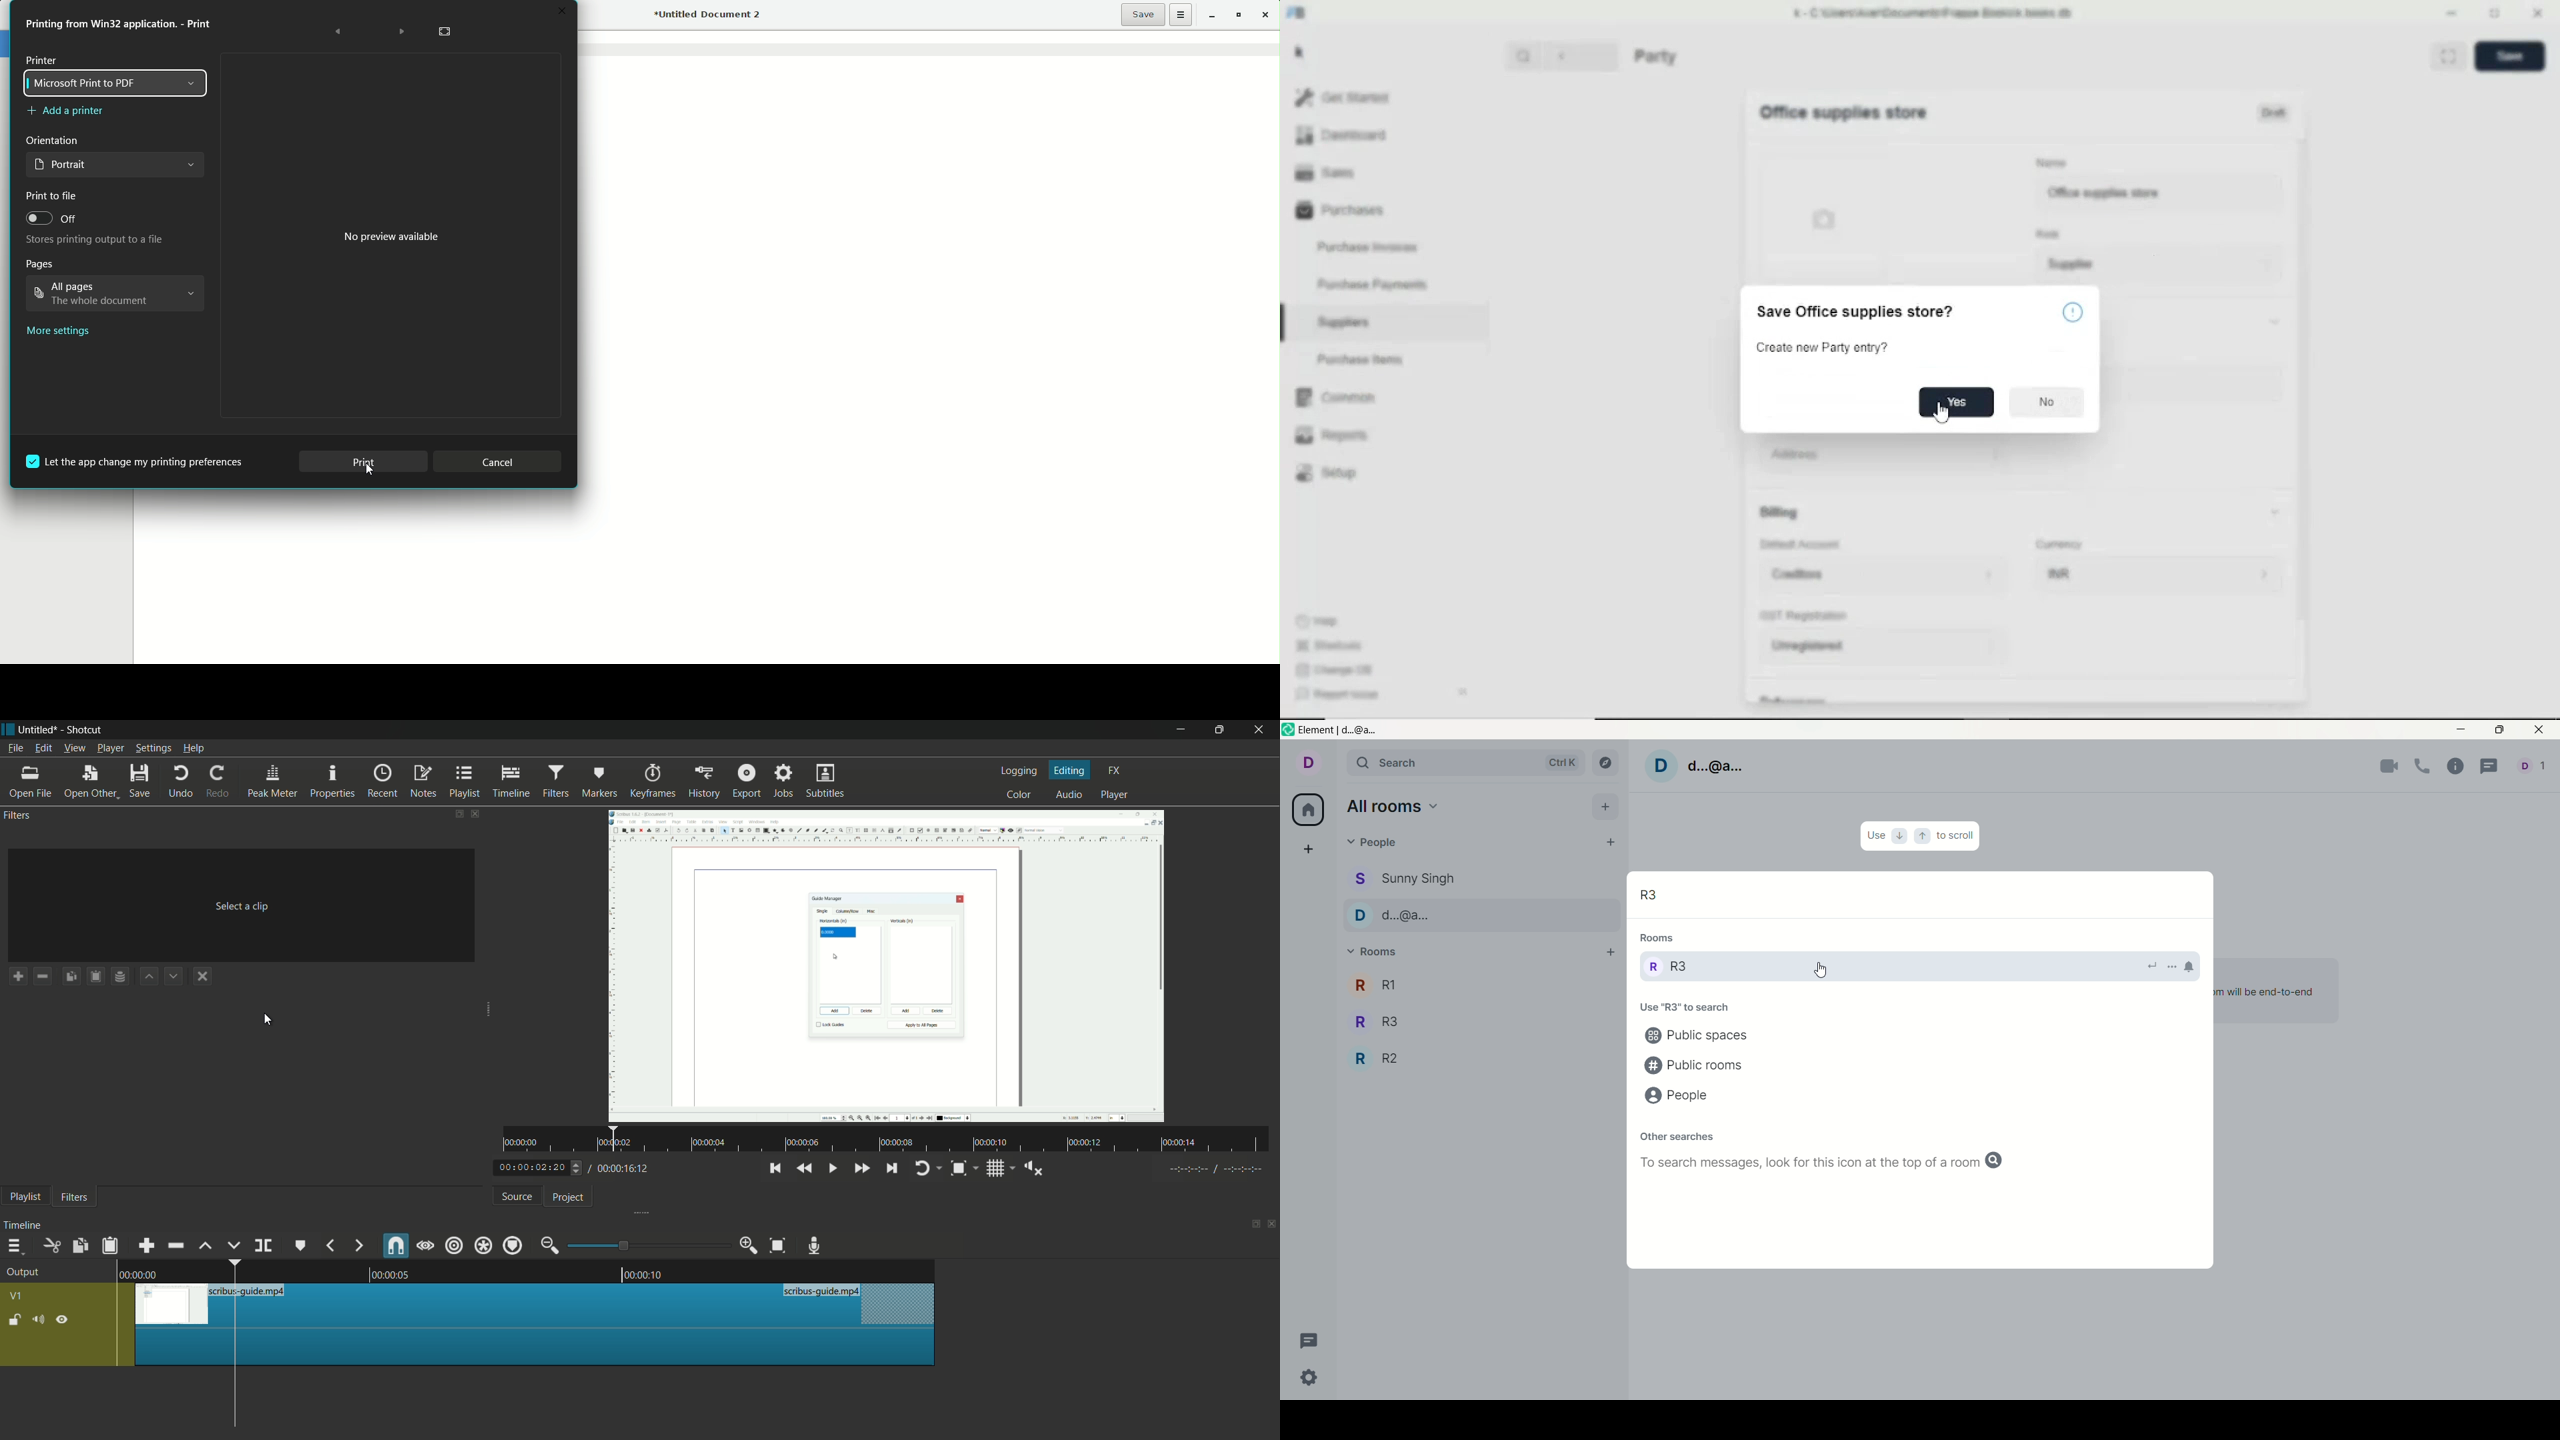  Describe the element at coordinates (91, 781) in the screenshot. I see `open other` at that location.